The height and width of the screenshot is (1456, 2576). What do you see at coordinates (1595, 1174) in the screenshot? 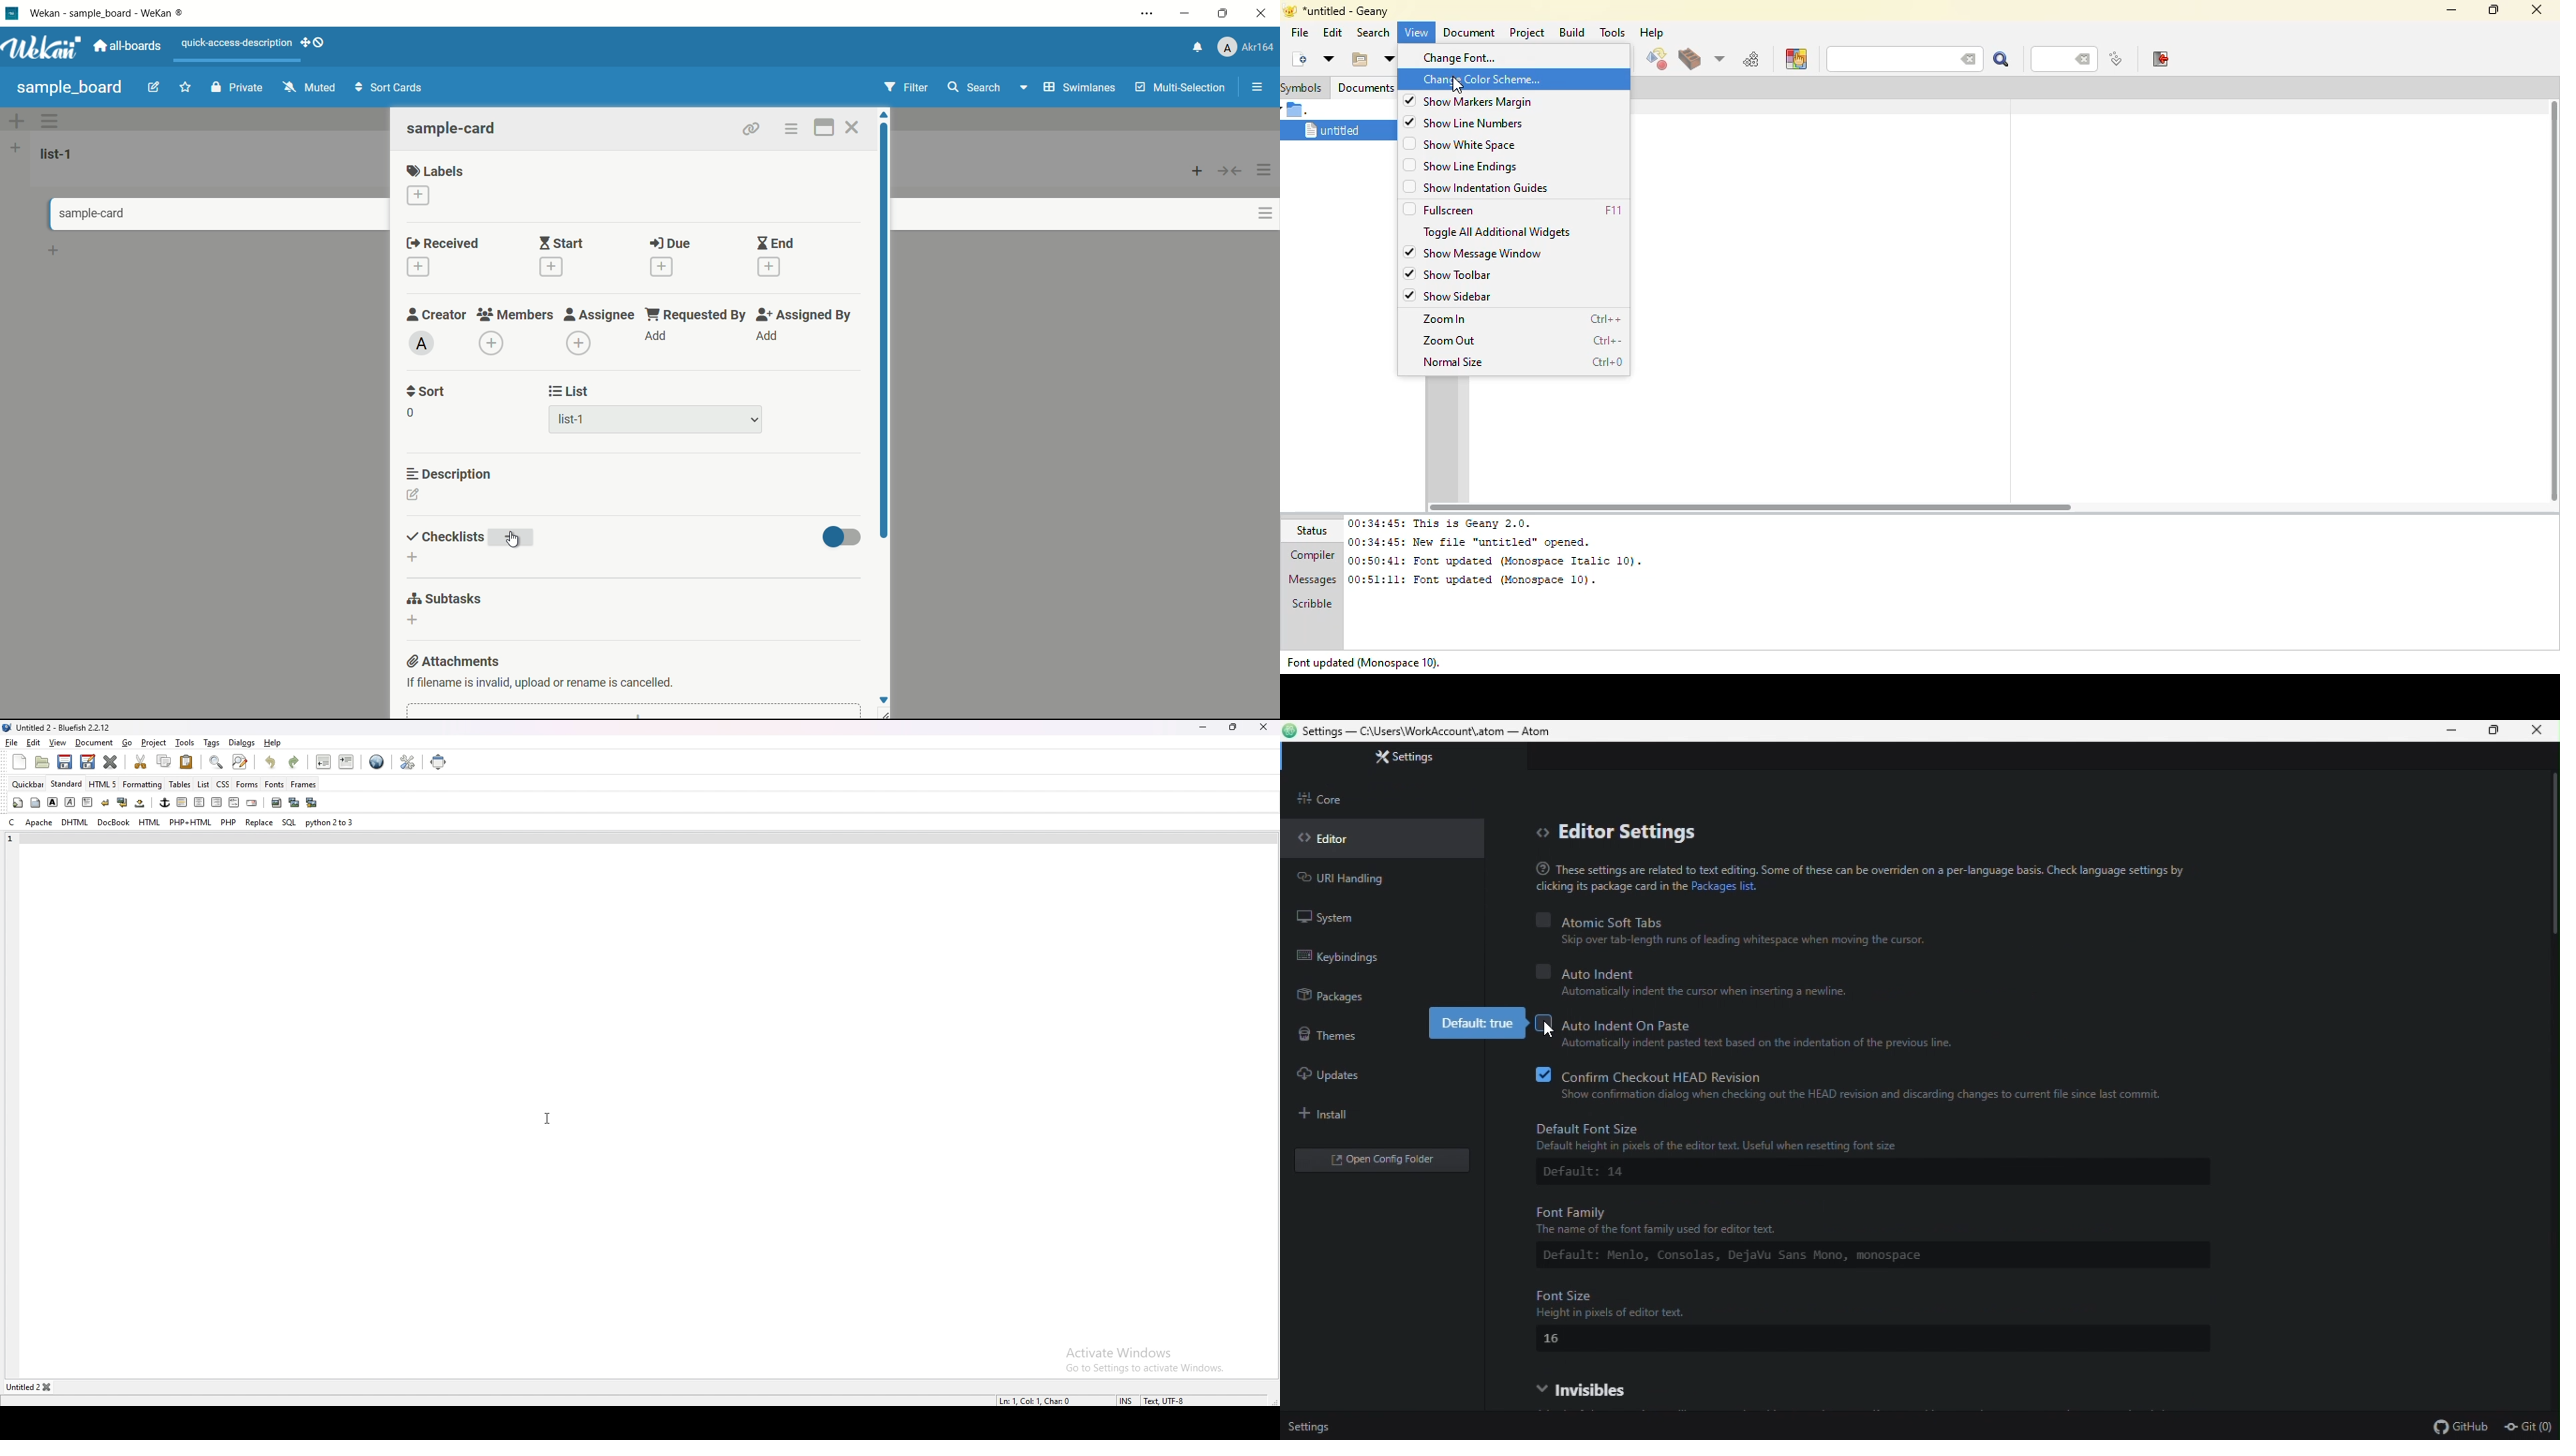
I see `Default: 14` at bounding box center [1595, 1174].